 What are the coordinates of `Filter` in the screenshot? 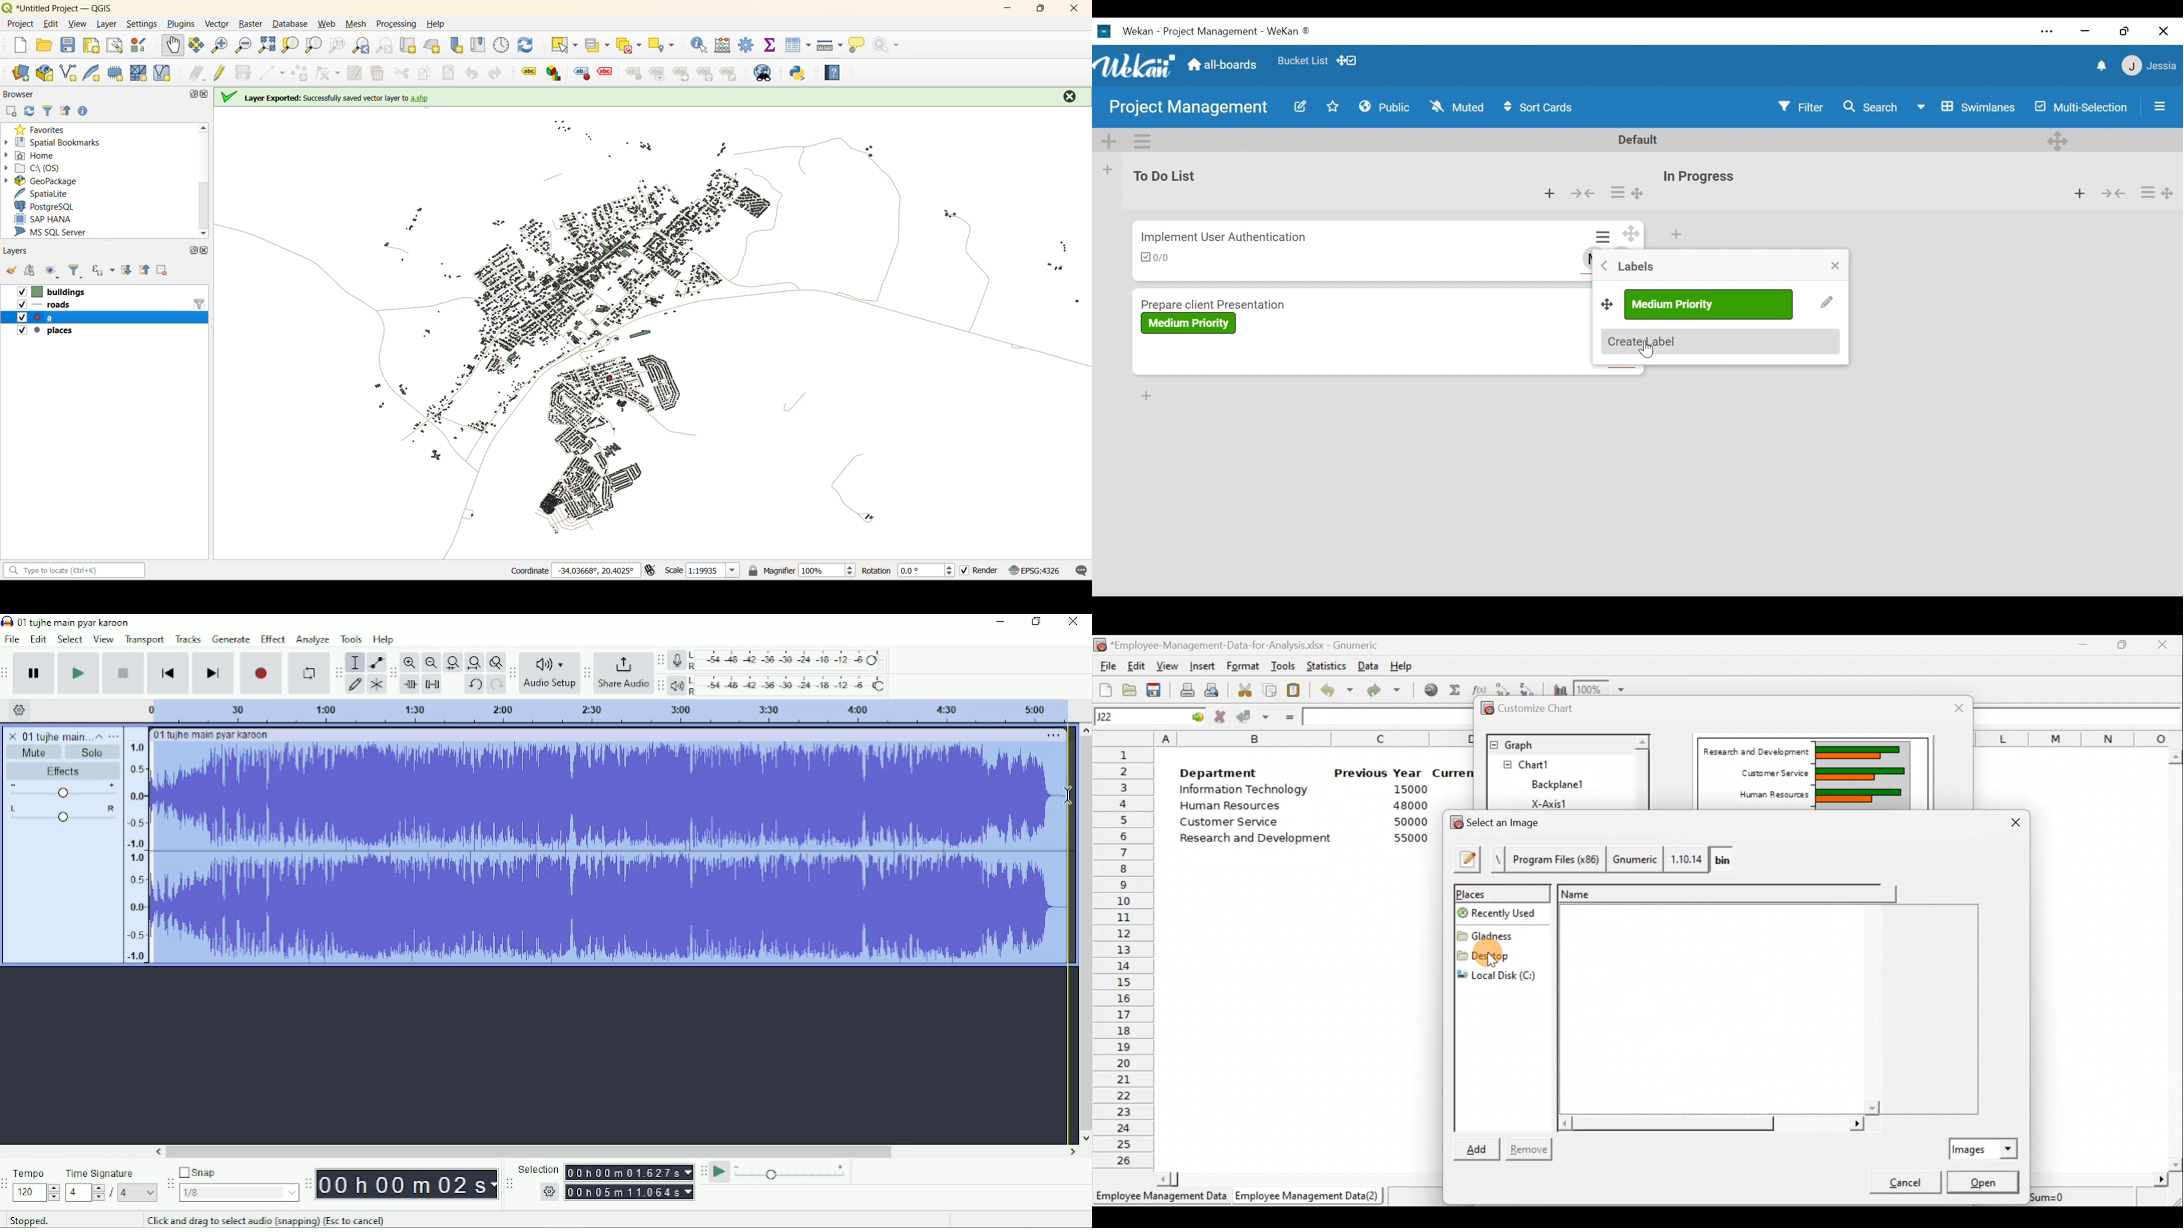 It's located at (1803, 106).